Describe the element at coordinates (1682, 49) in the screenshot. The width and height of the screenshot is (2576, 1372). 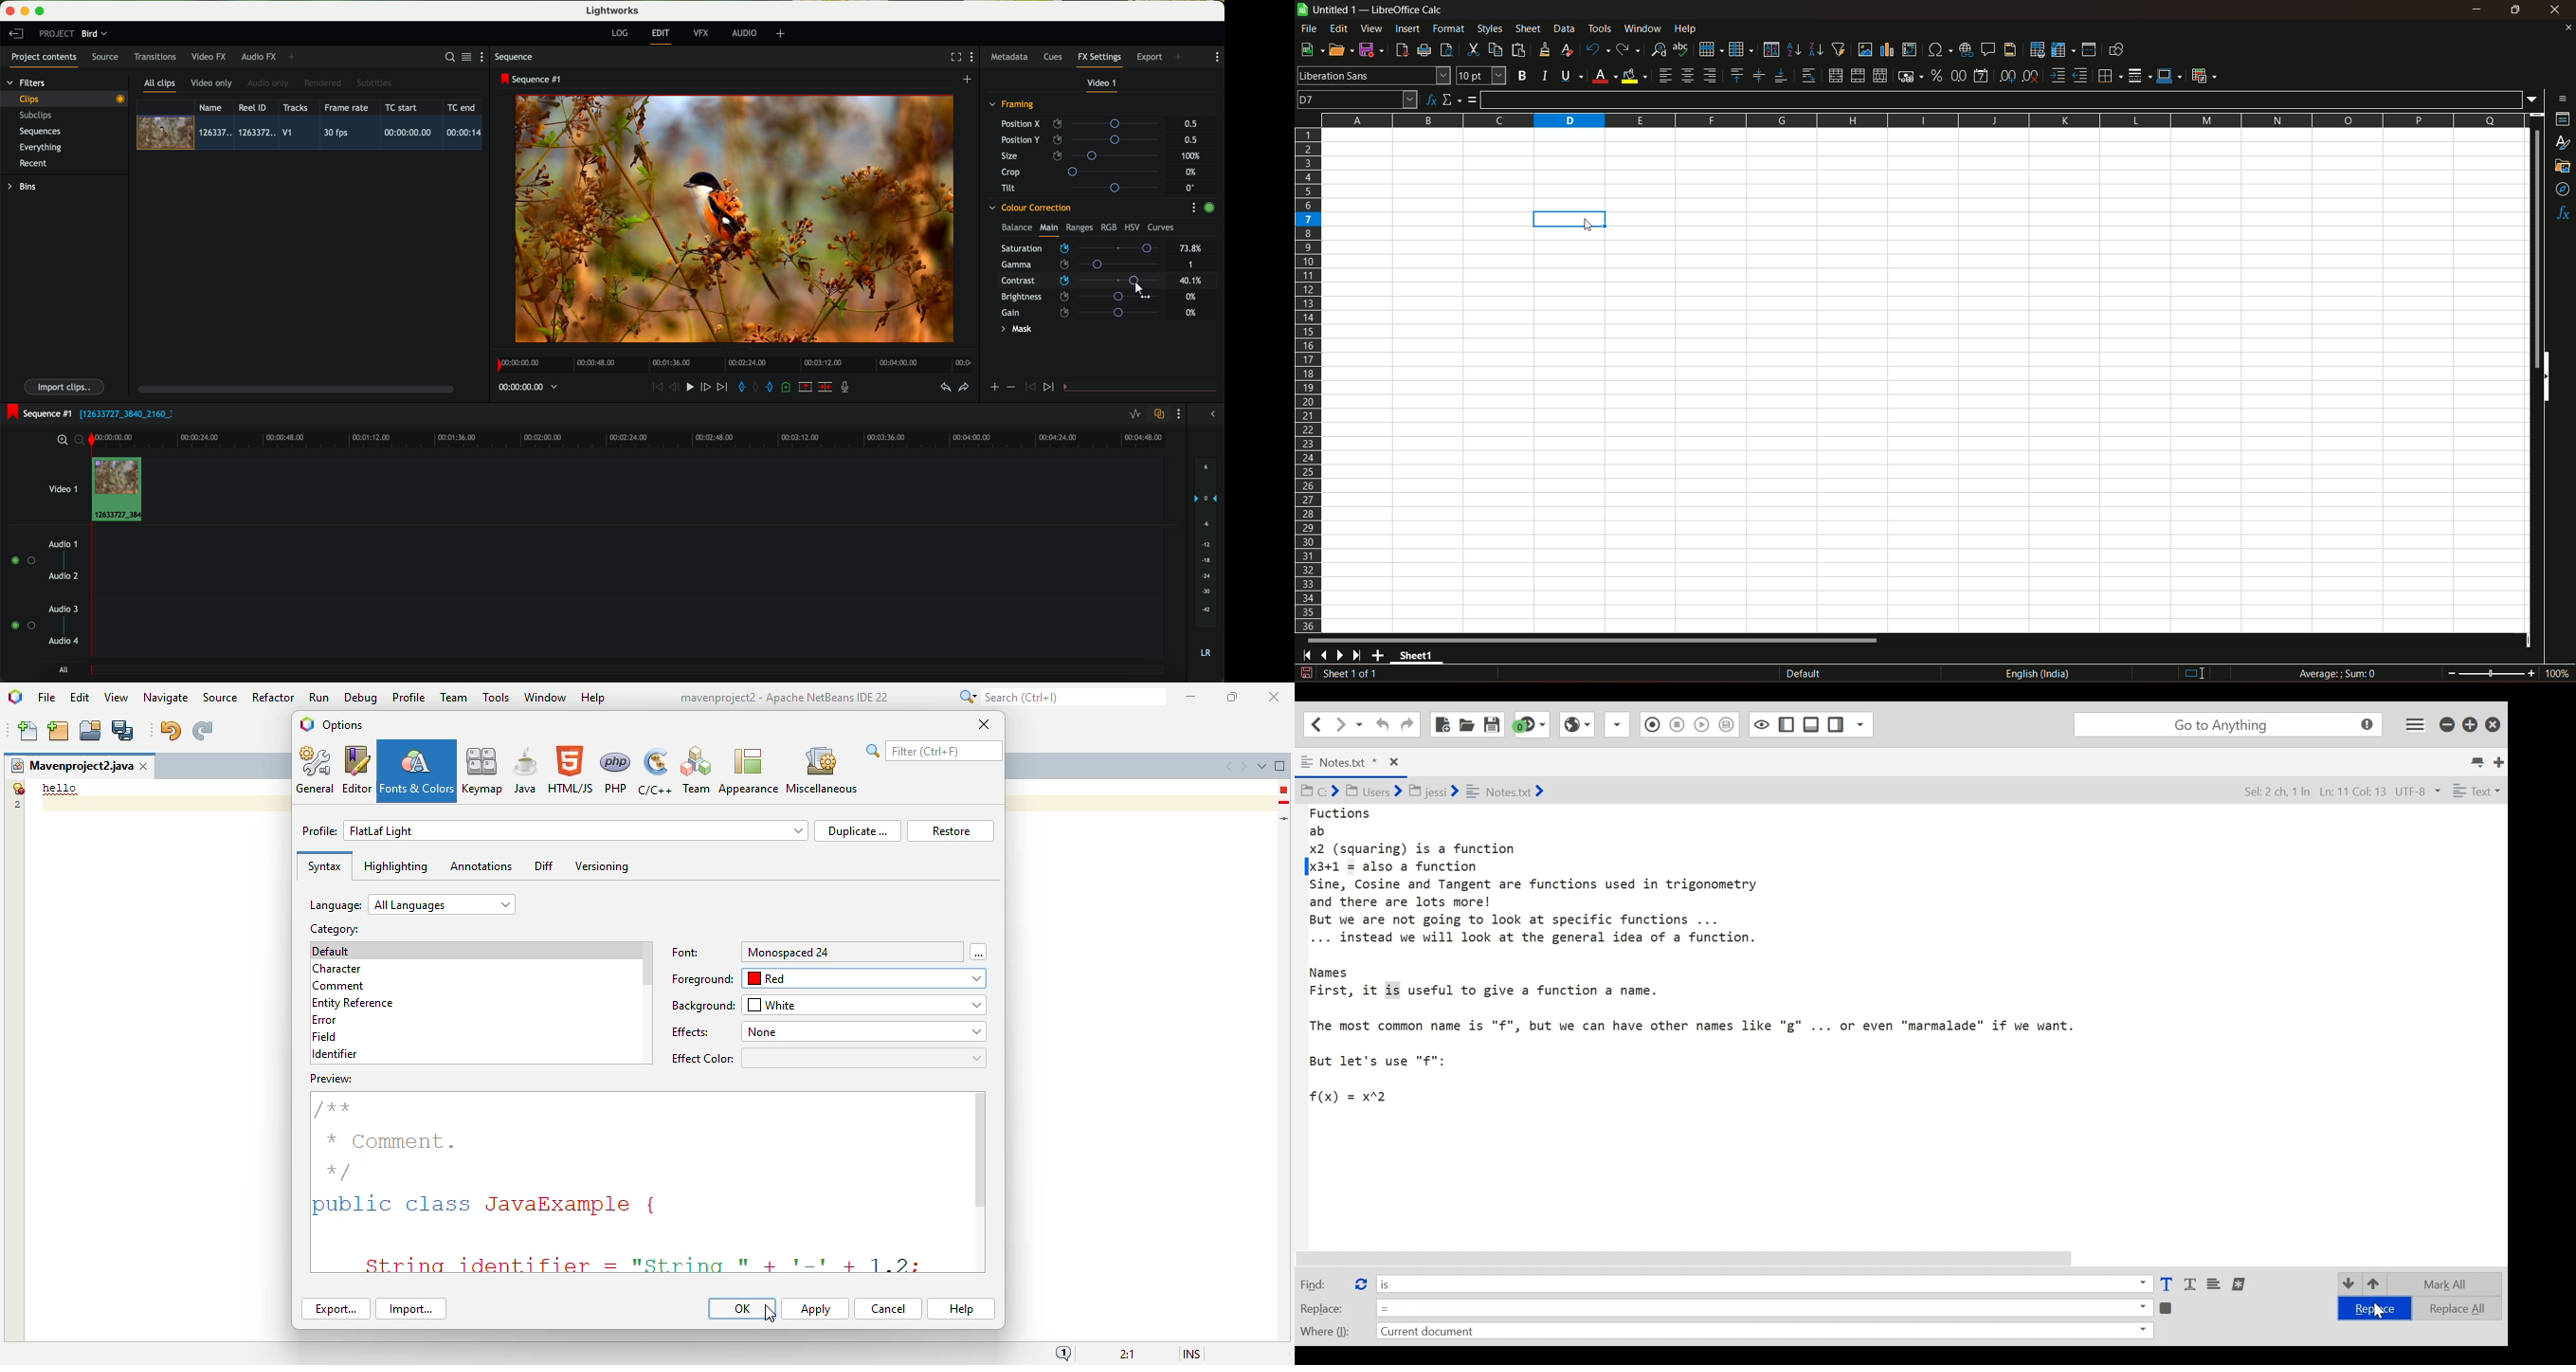
I see `spelling` at that location.